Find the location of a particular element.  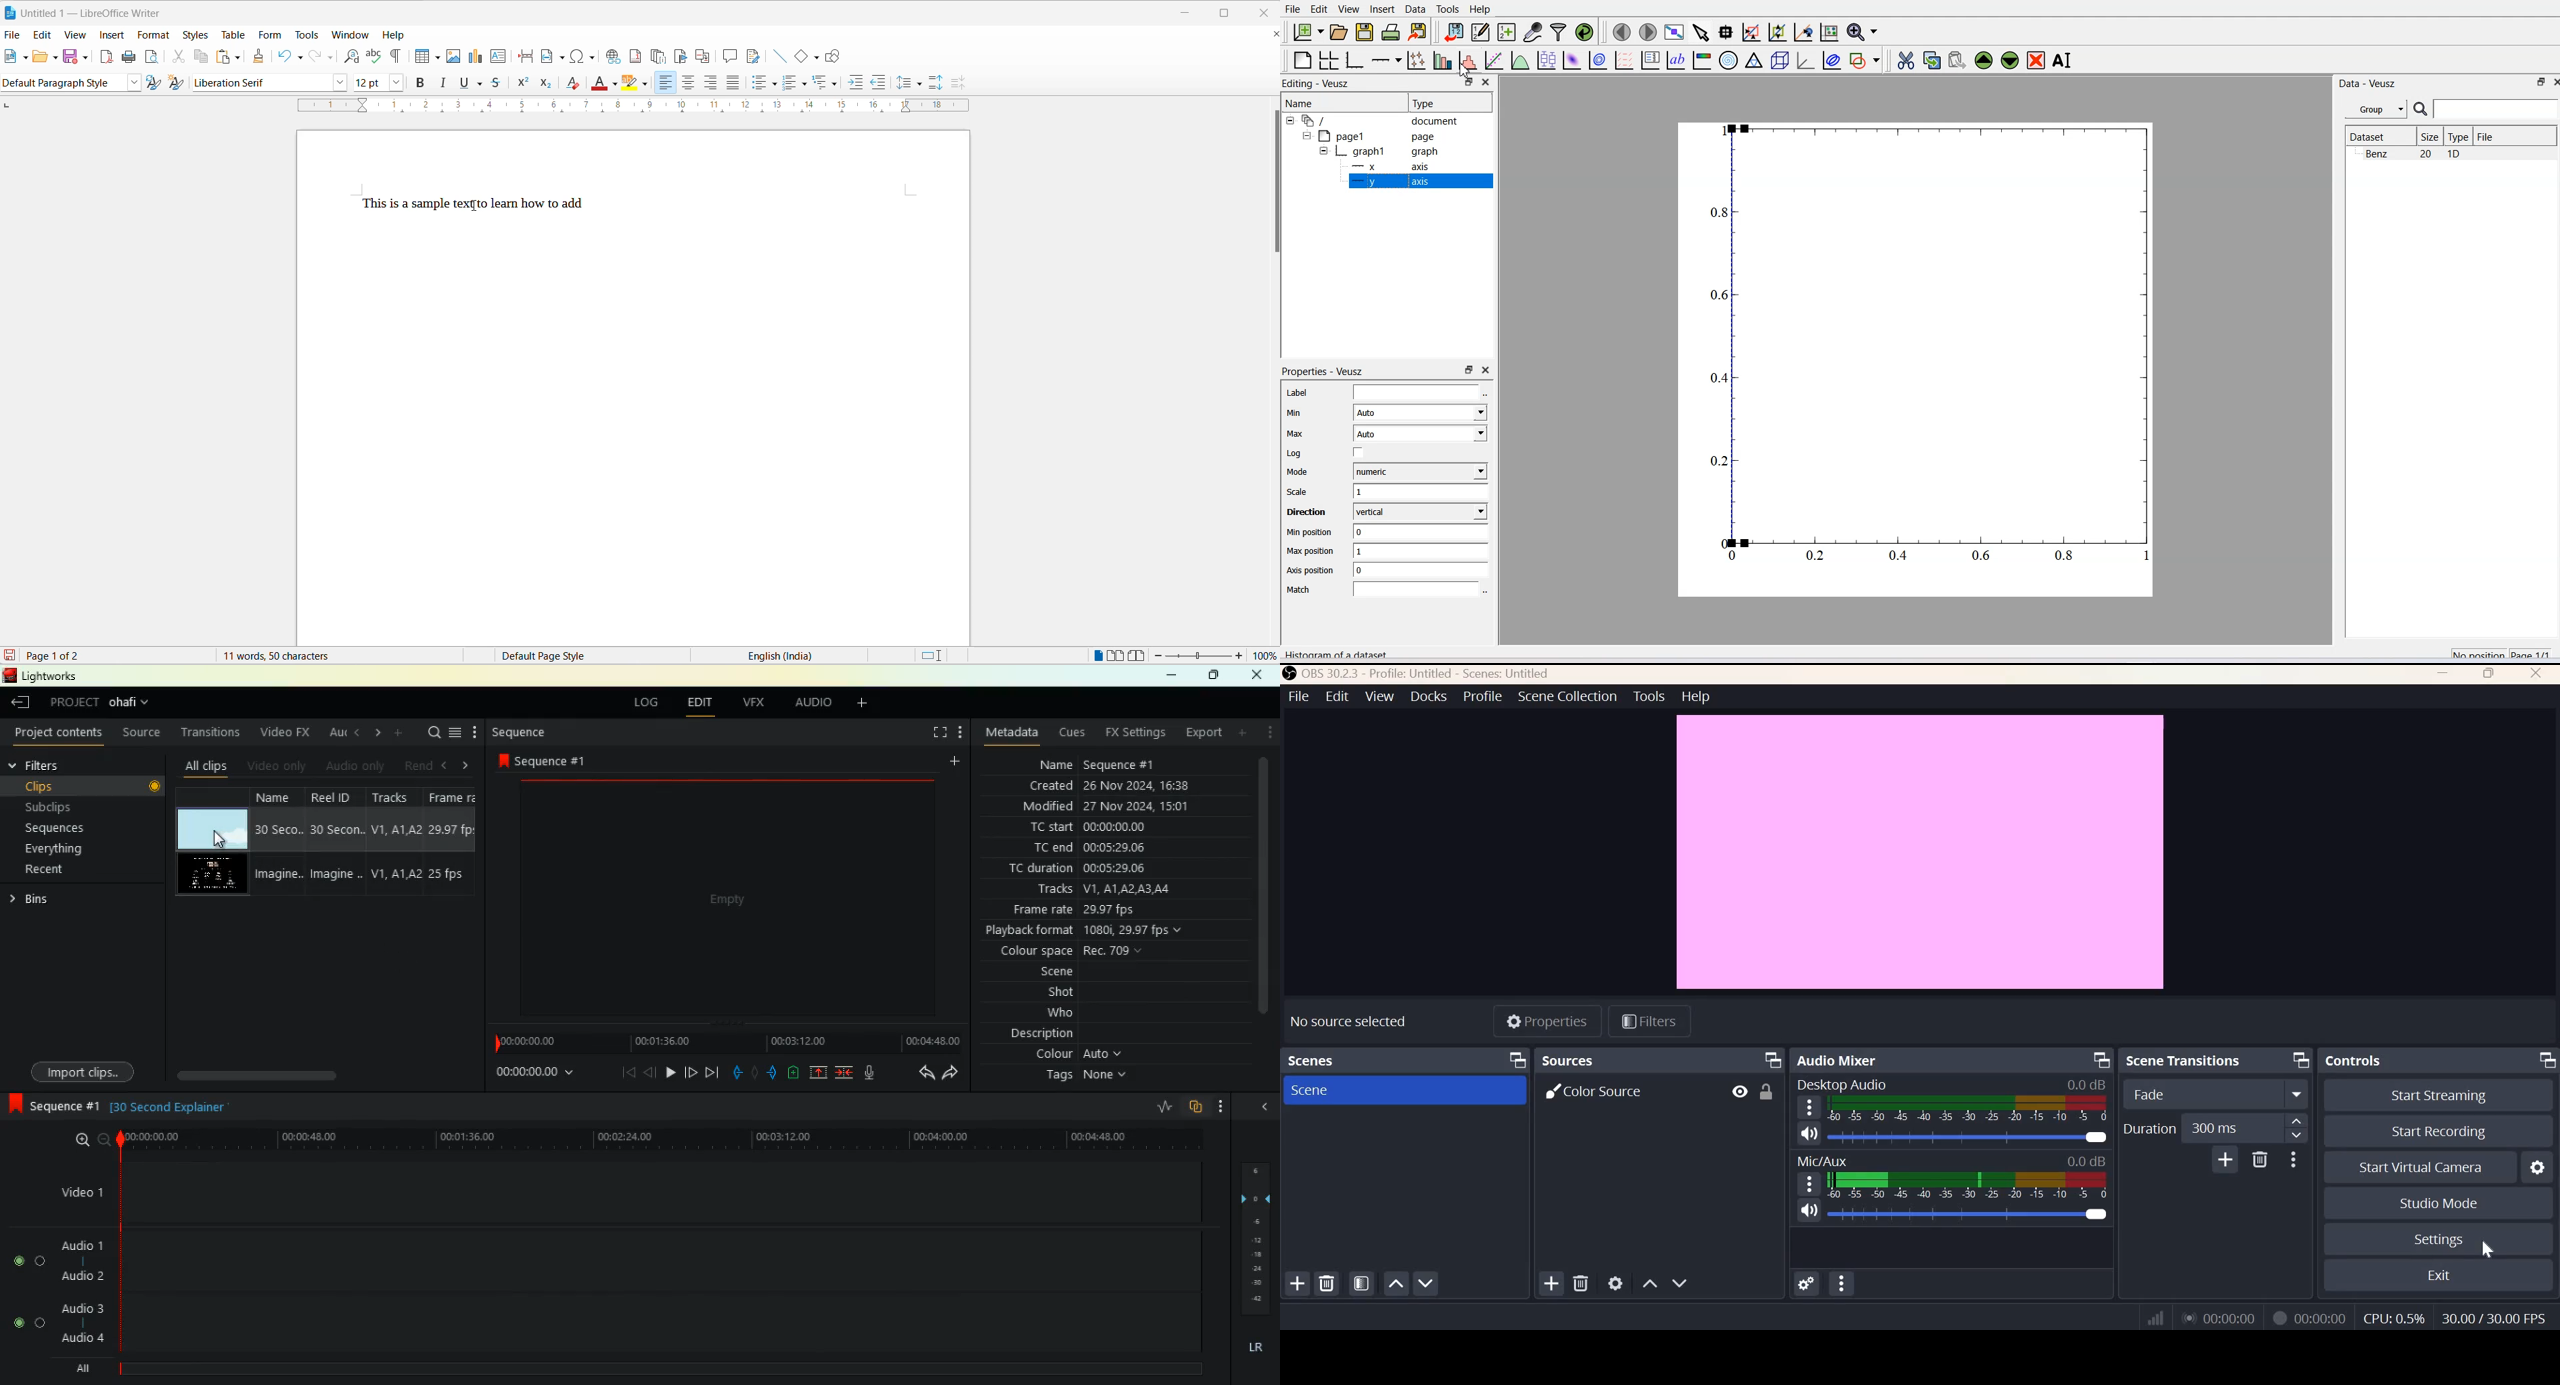

Log is located at coordinates (1327, 452).